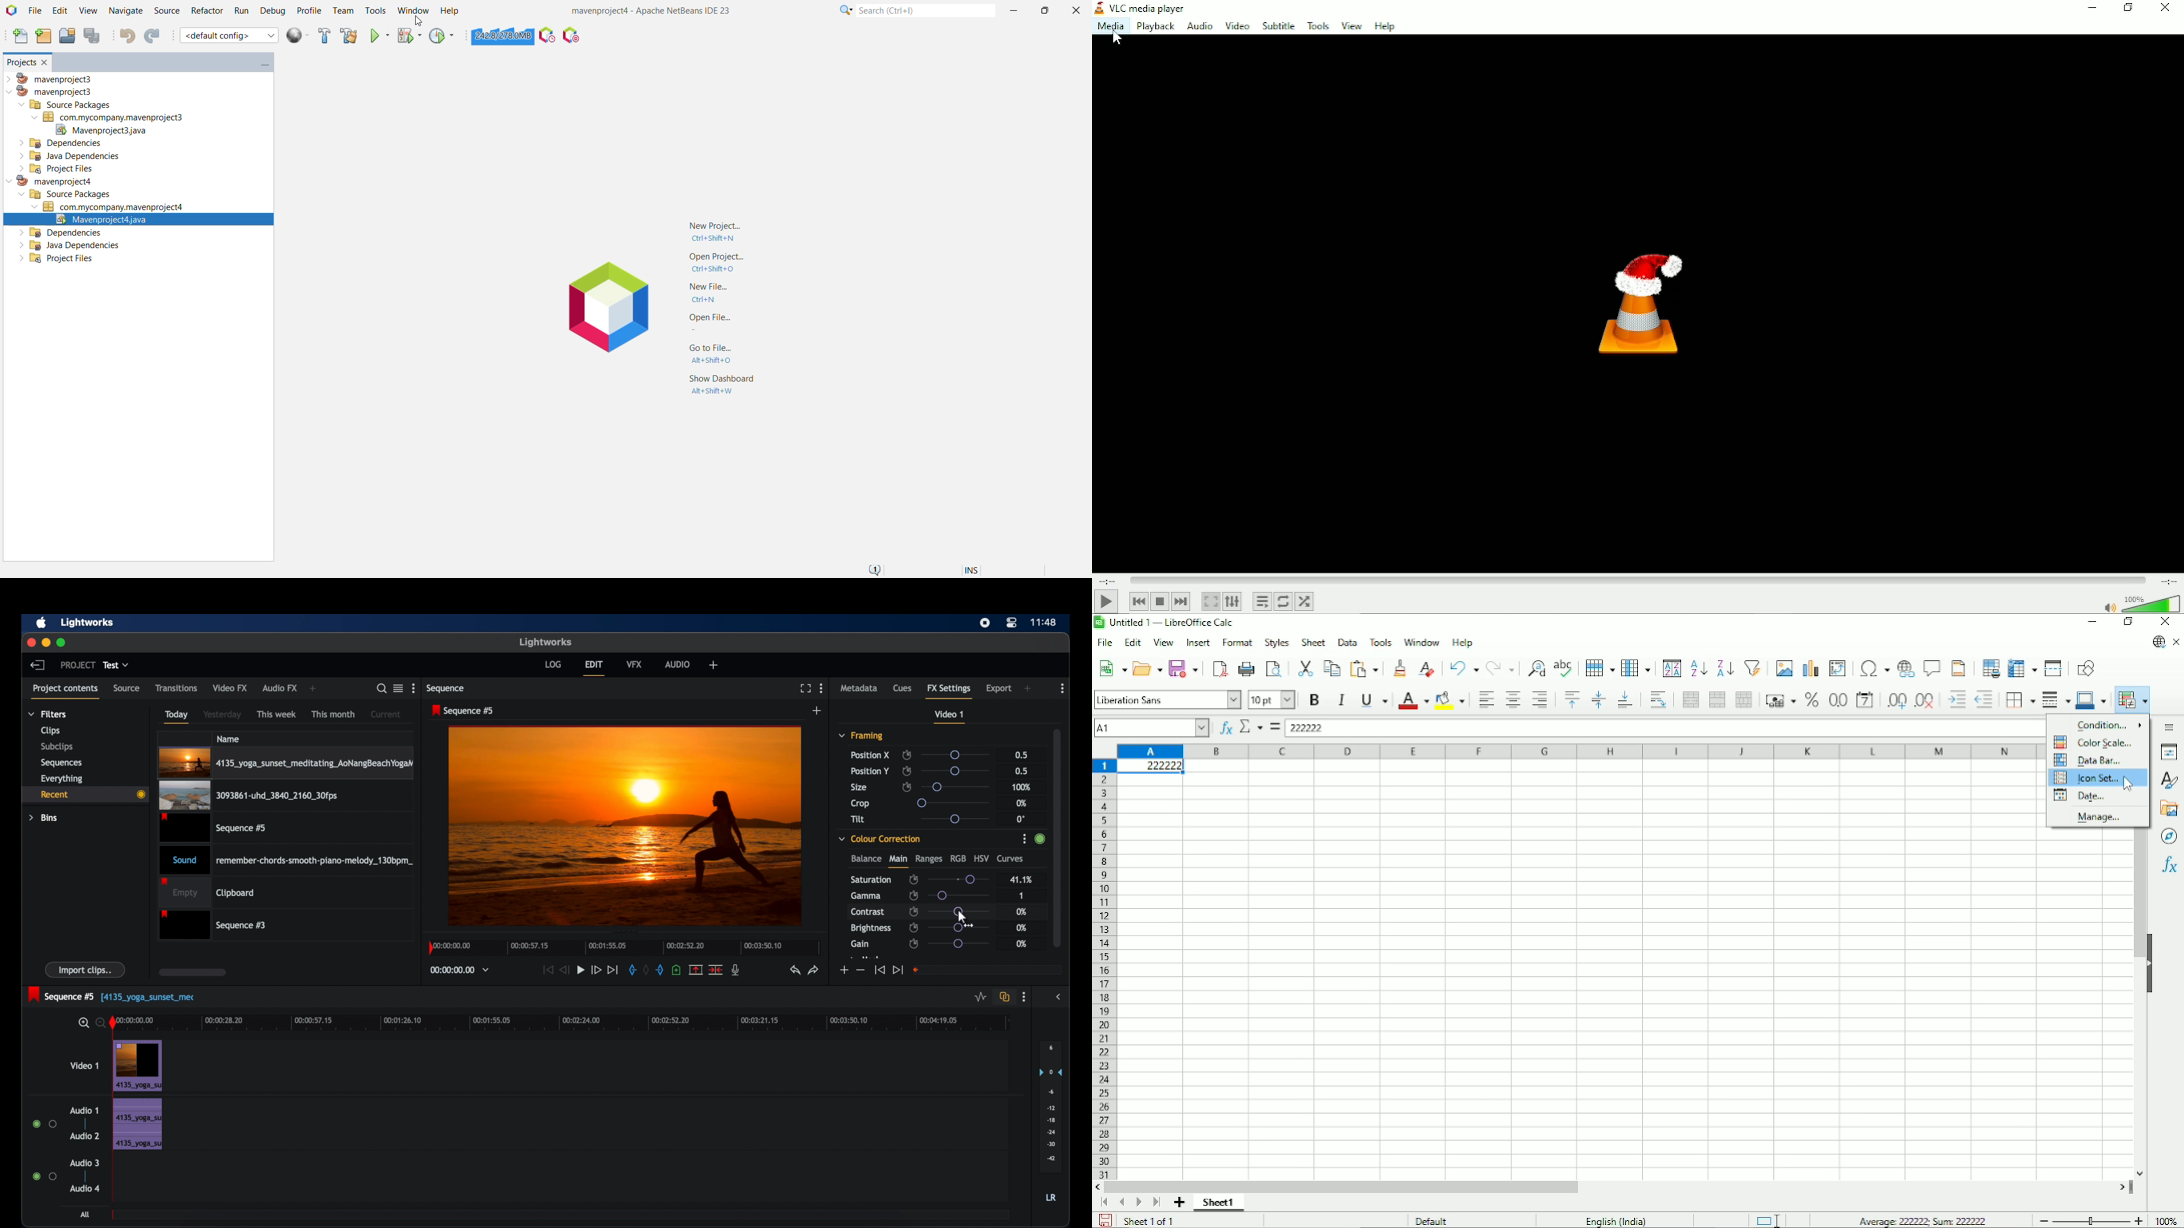 Image resolution: width=2184 pixels, height=1232 pixels. I want to click on 0.5, so click(1021, 771).